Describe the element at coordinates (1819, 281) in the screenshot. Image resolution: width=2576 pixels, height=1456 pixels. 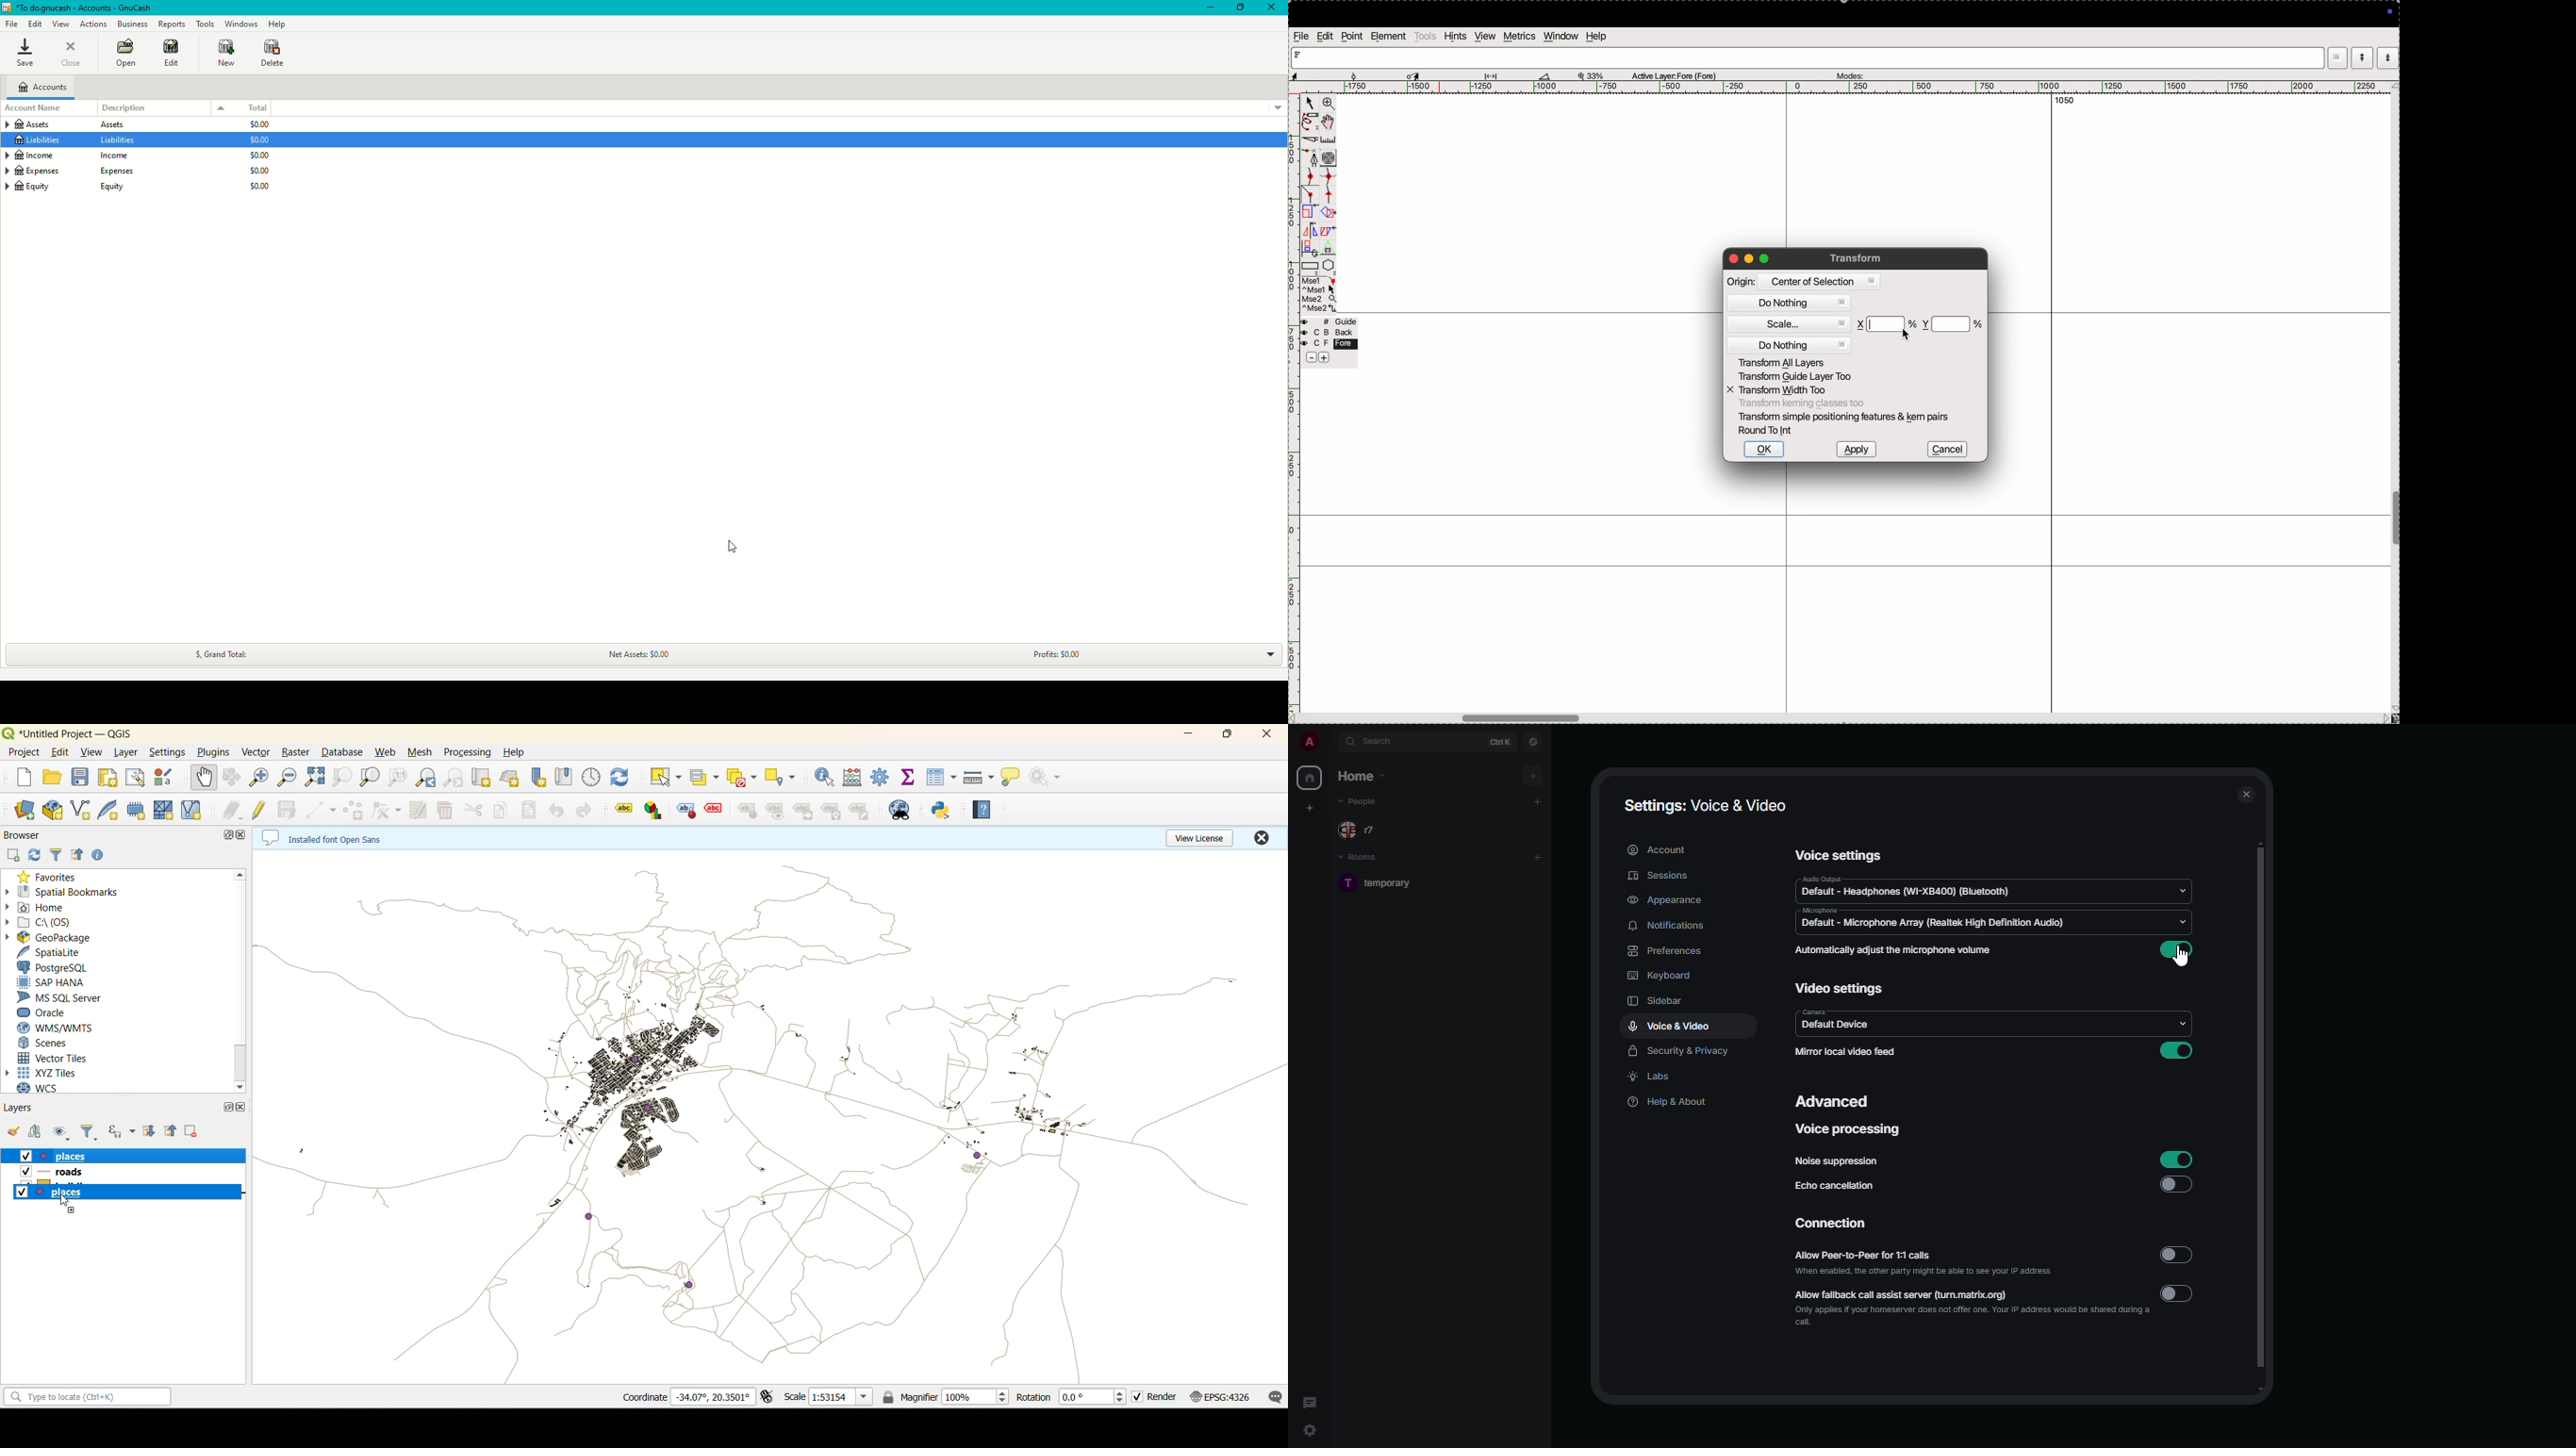
I see `centre of selsection` at that location.